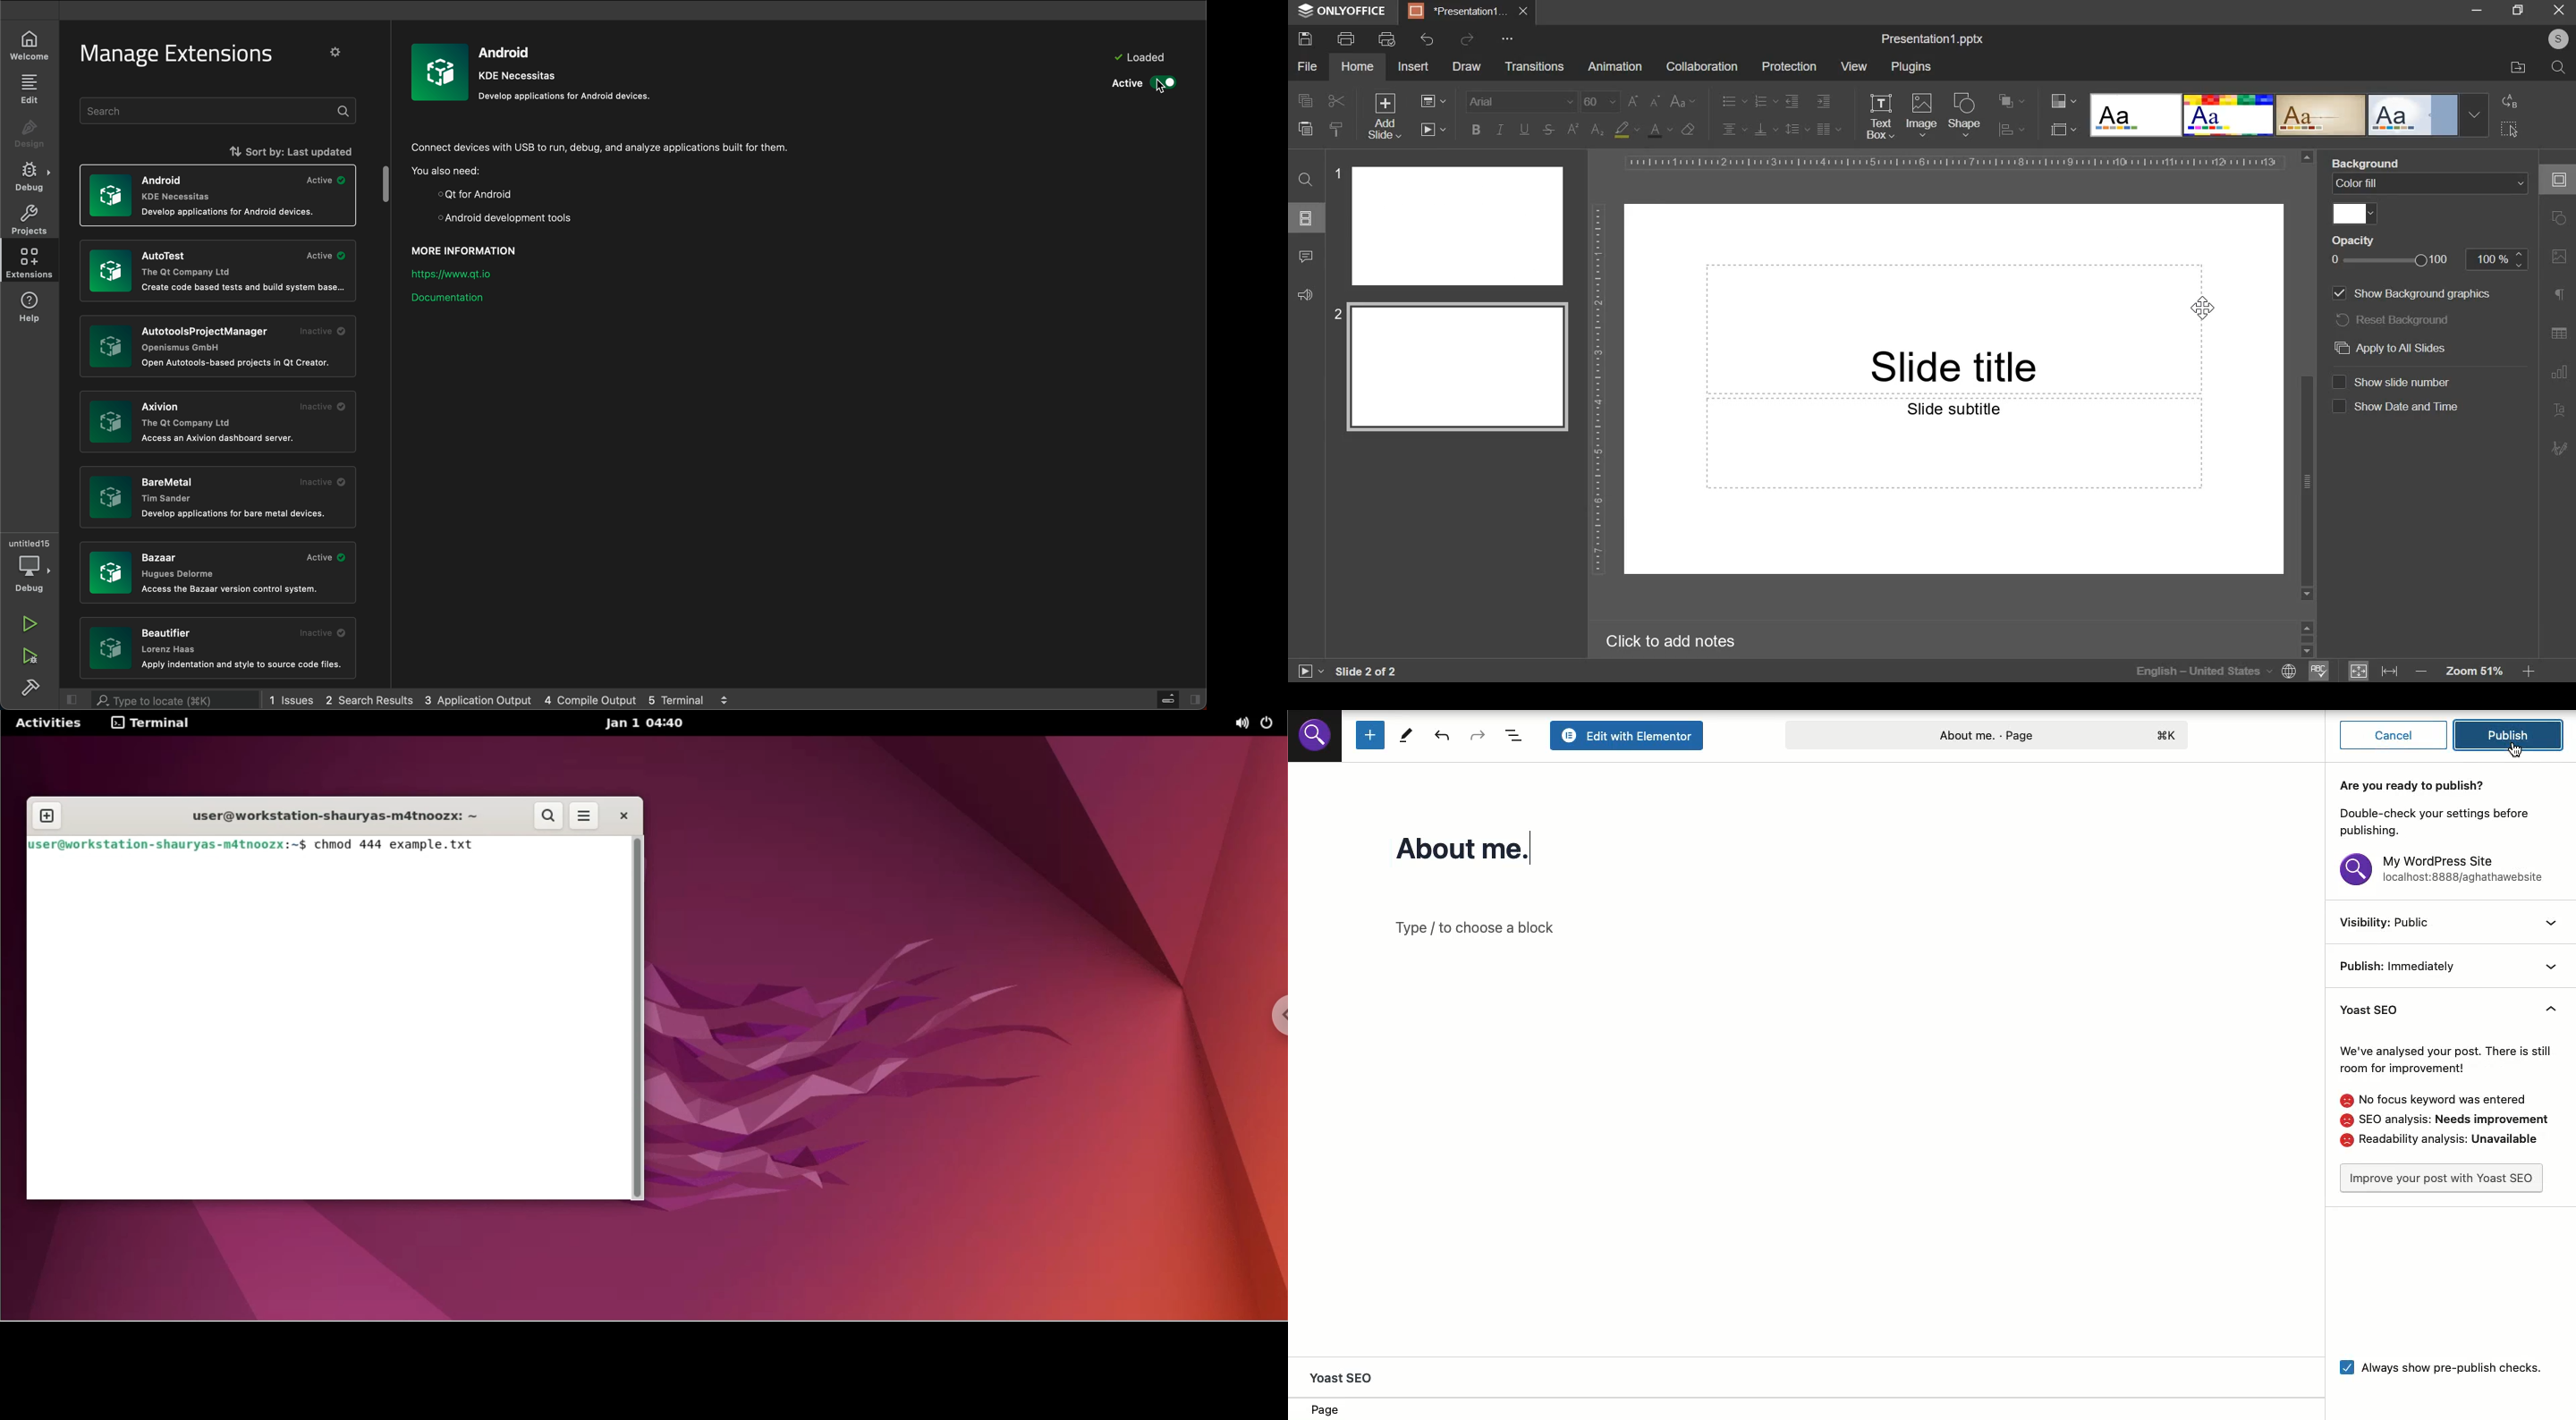 Image resolution: width=2576 pixels, height=1428 pixels. Describe the element at coordinates (1413, 65) in the screenshot. I see `insert` at that location.